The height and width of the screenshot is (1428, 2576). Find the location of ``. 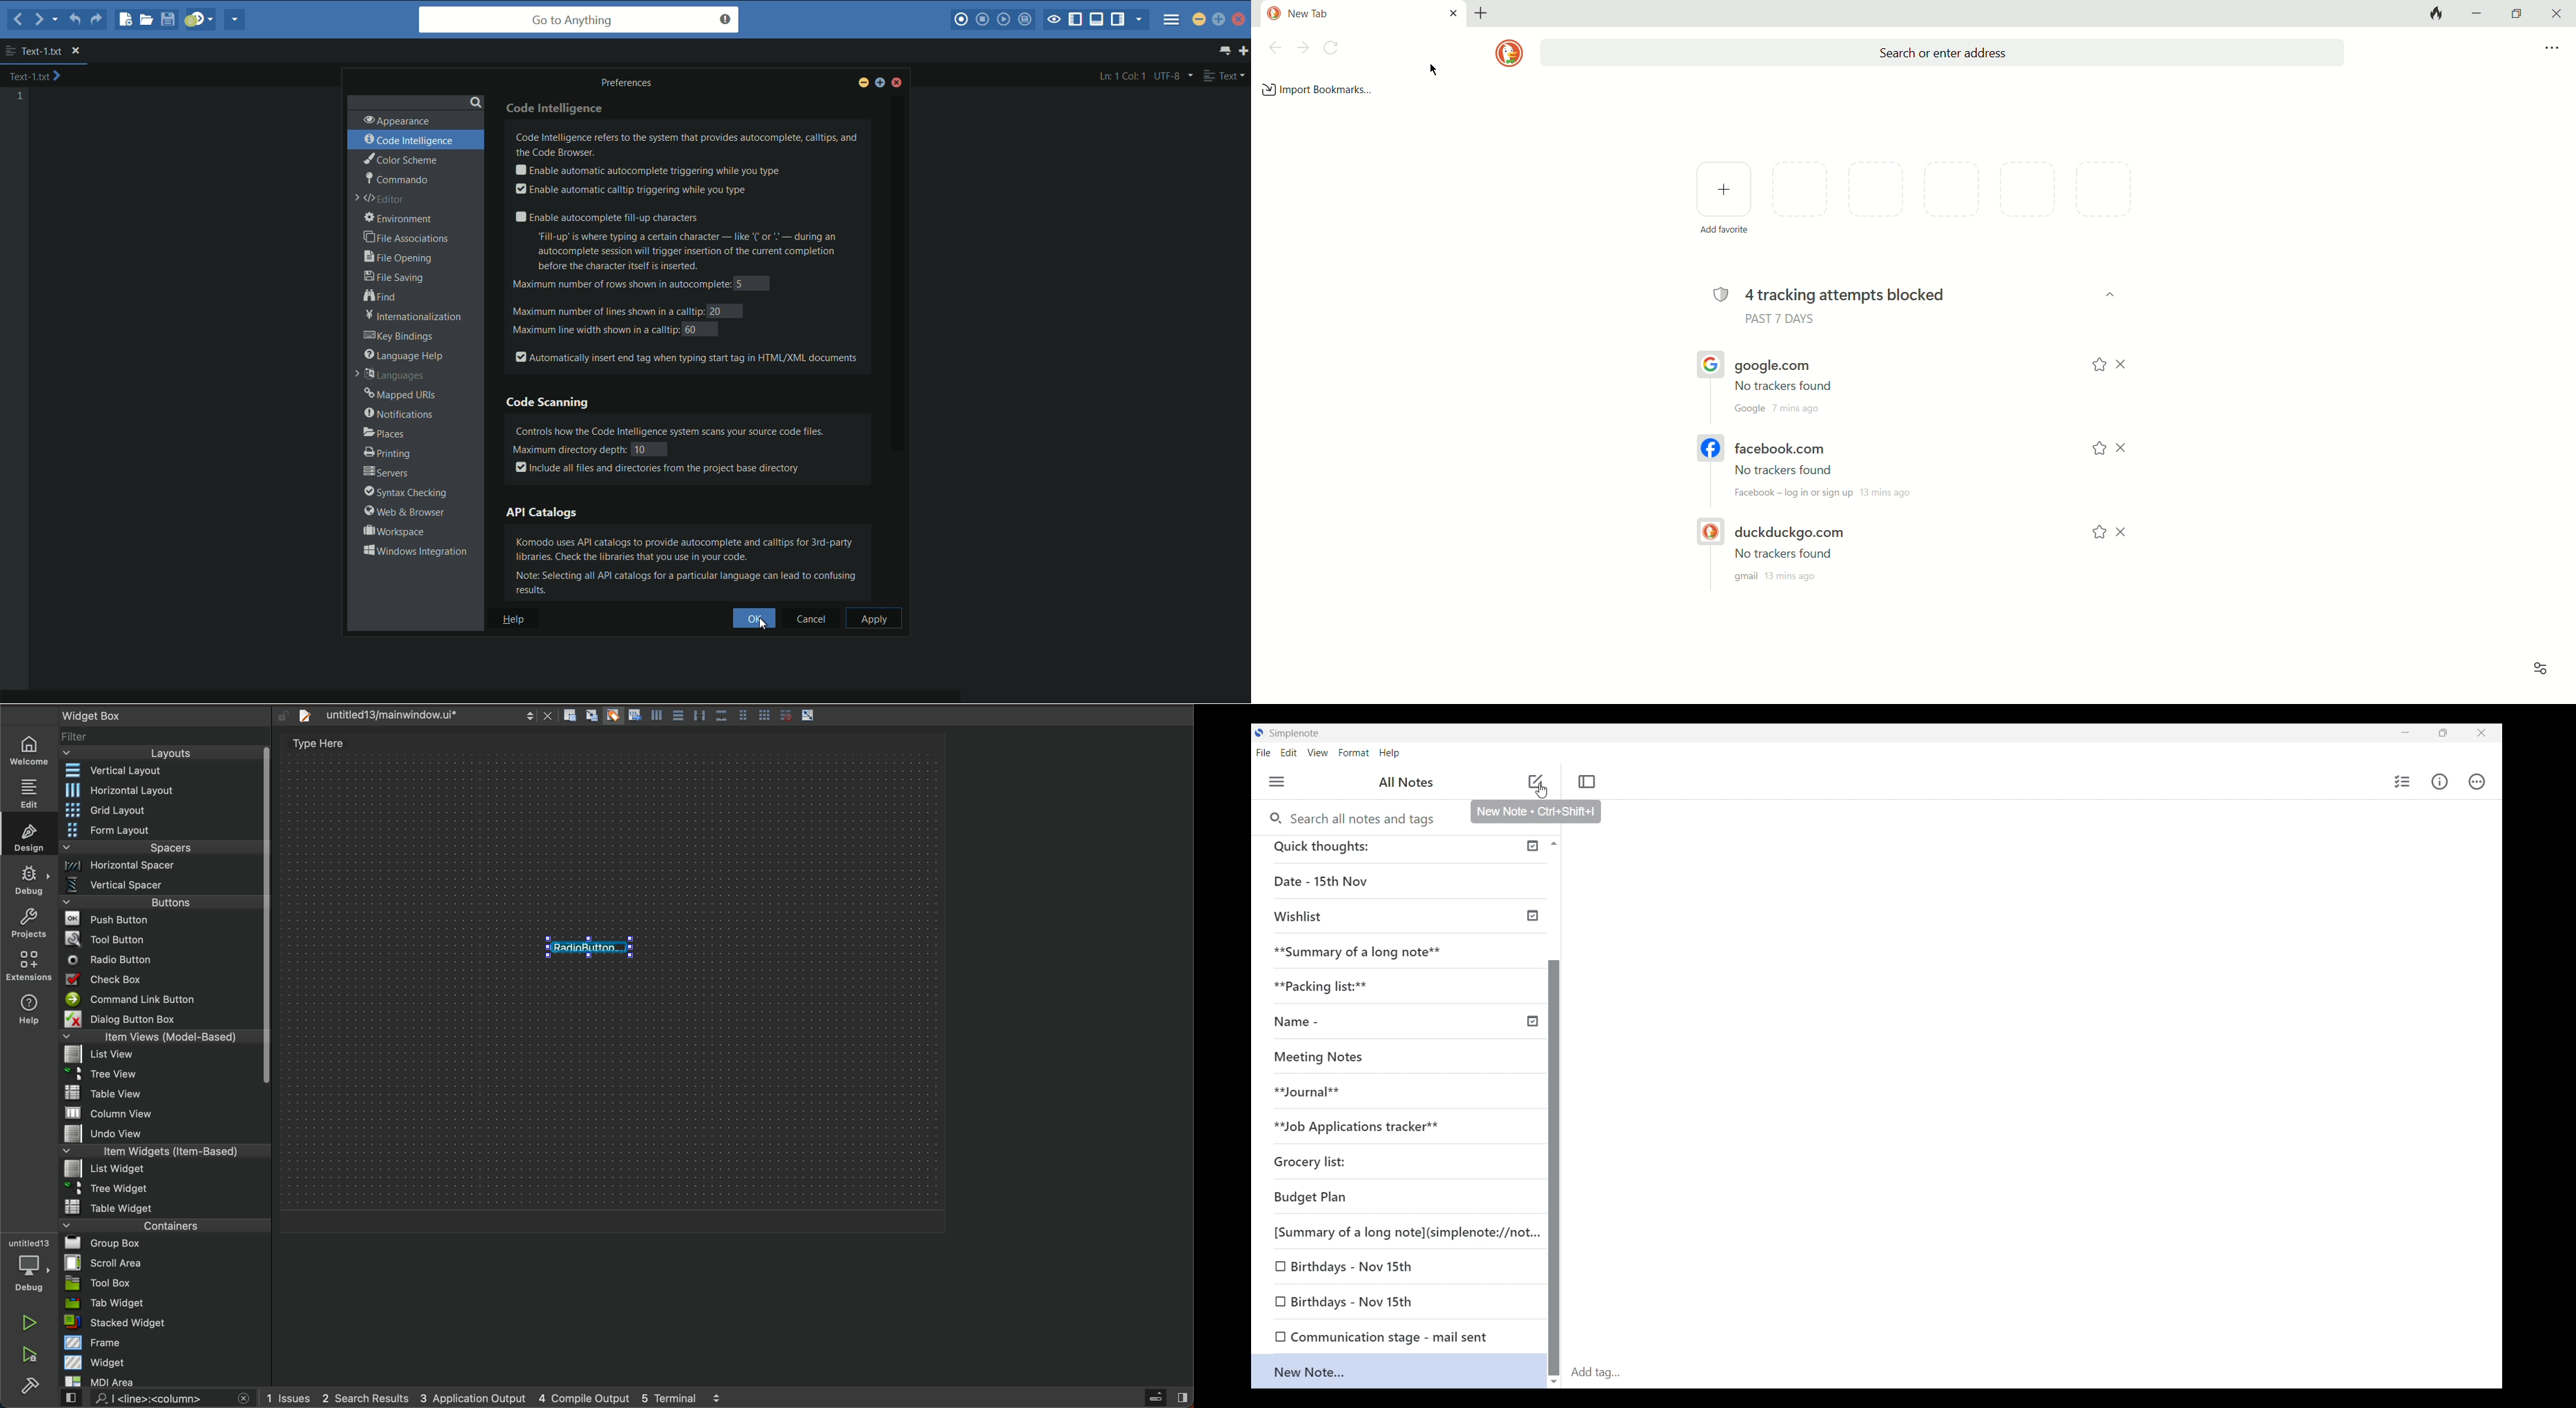

 is located at coordinates (808, 716).